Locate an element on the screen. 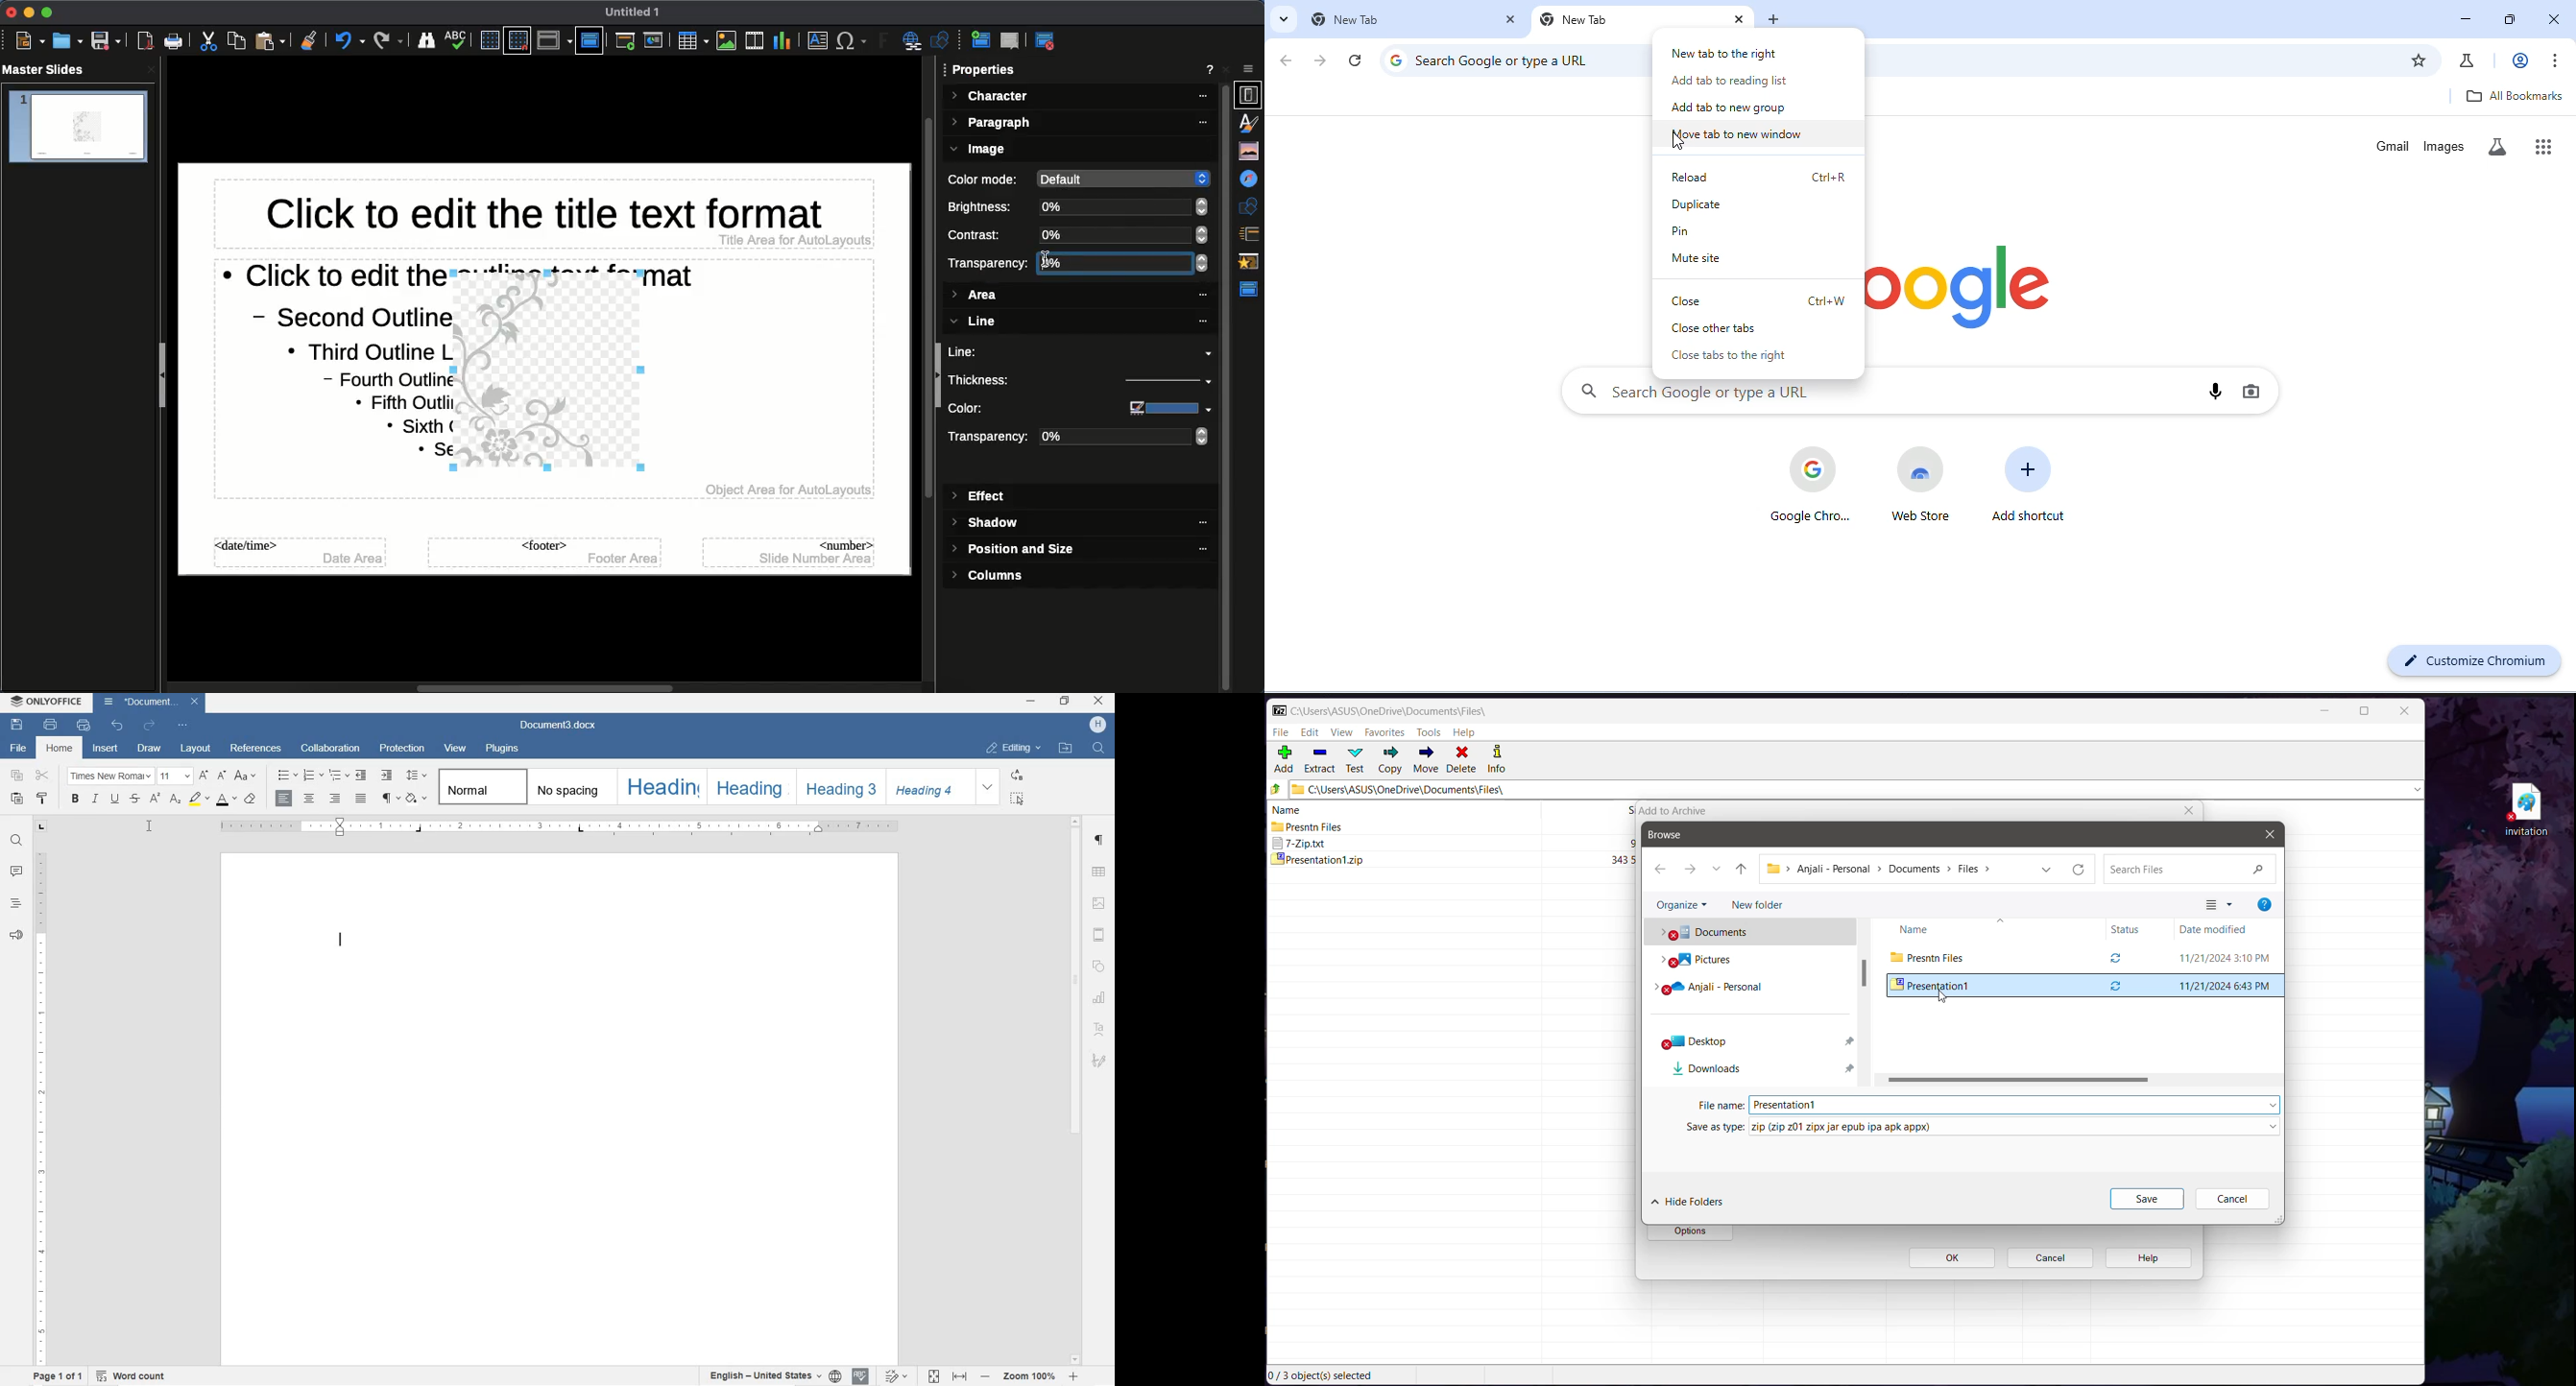 The width and height of the screenshot is (2576, 1400). Horizontal Scroll Bar is located at coordinates (2077, 1080).